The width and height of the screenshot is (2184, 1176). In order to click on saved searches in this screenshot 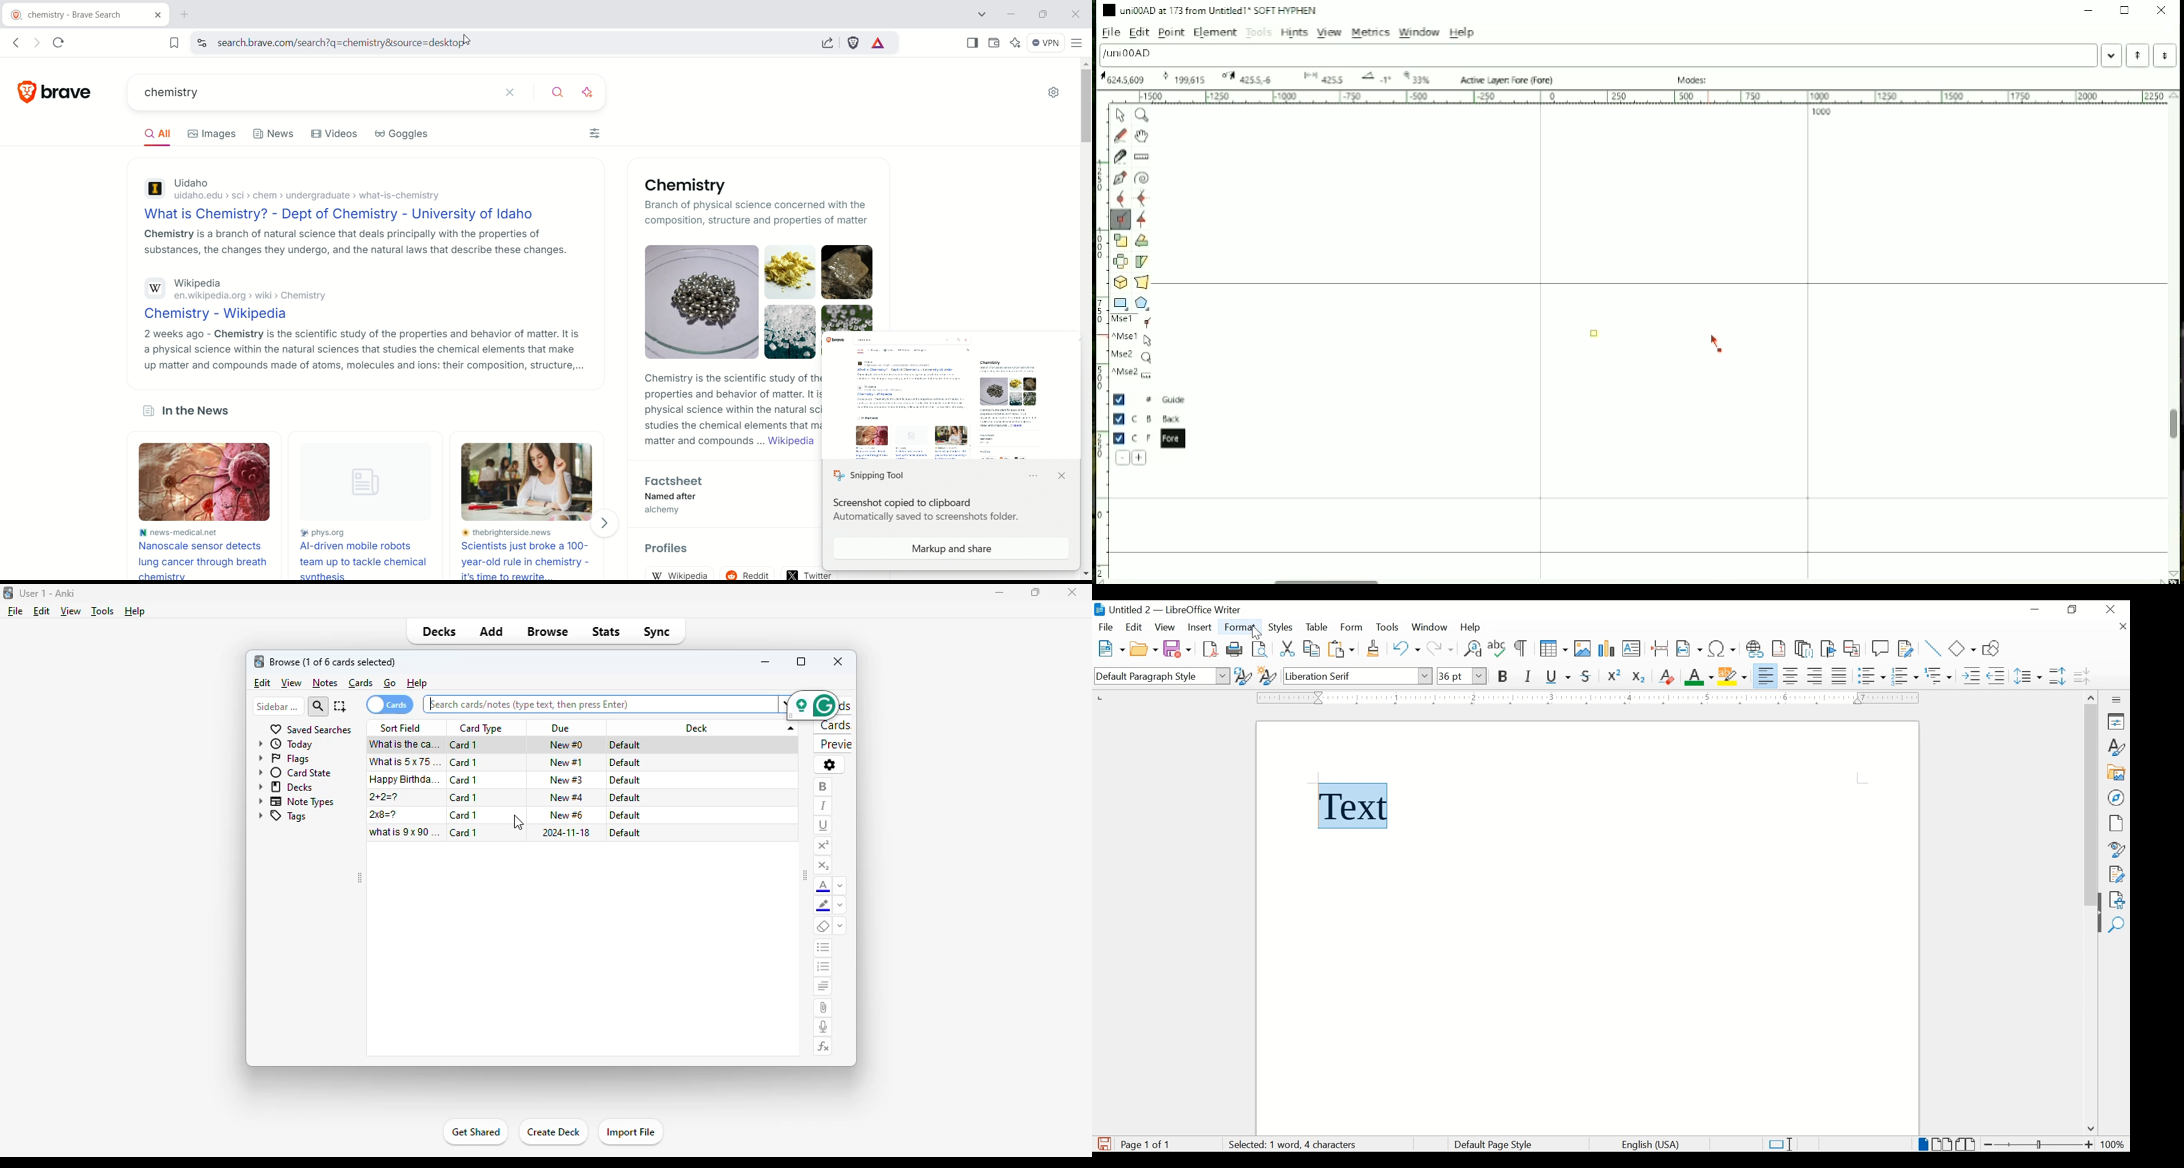, I will do `click(310, 729)`.